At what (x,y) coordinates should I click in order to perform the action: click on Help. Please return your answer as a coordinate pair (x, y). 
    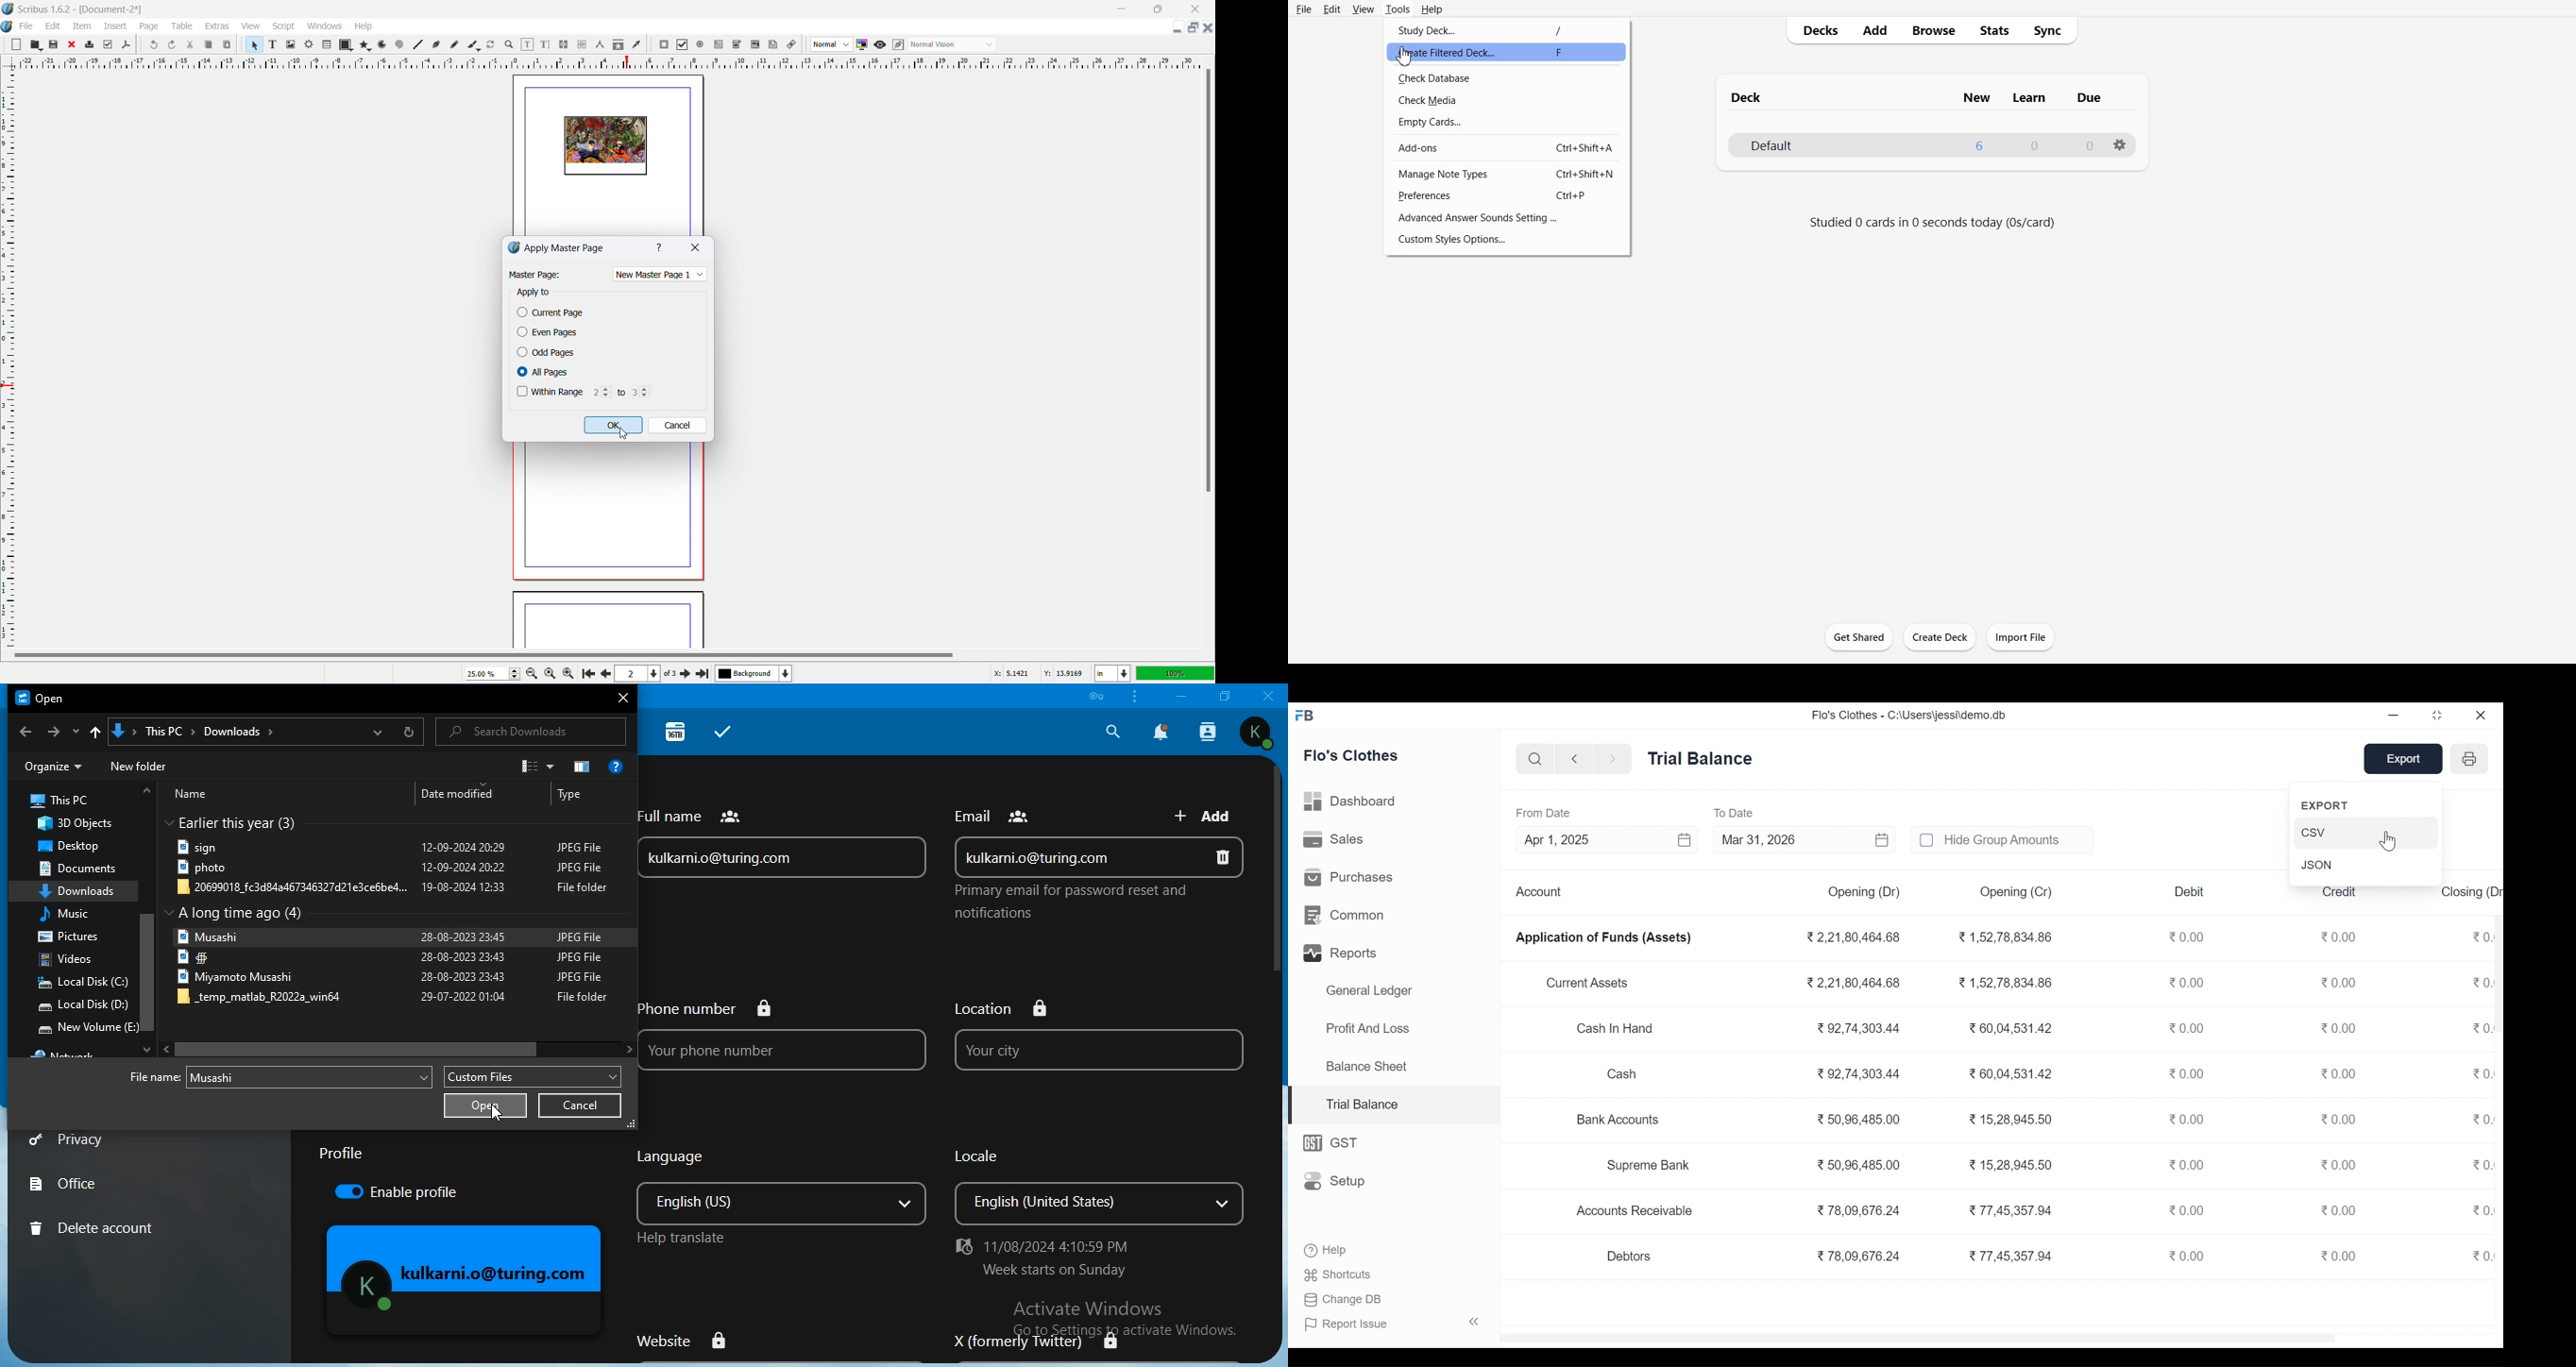
    Looking at the image, I should click on (1433, 9).